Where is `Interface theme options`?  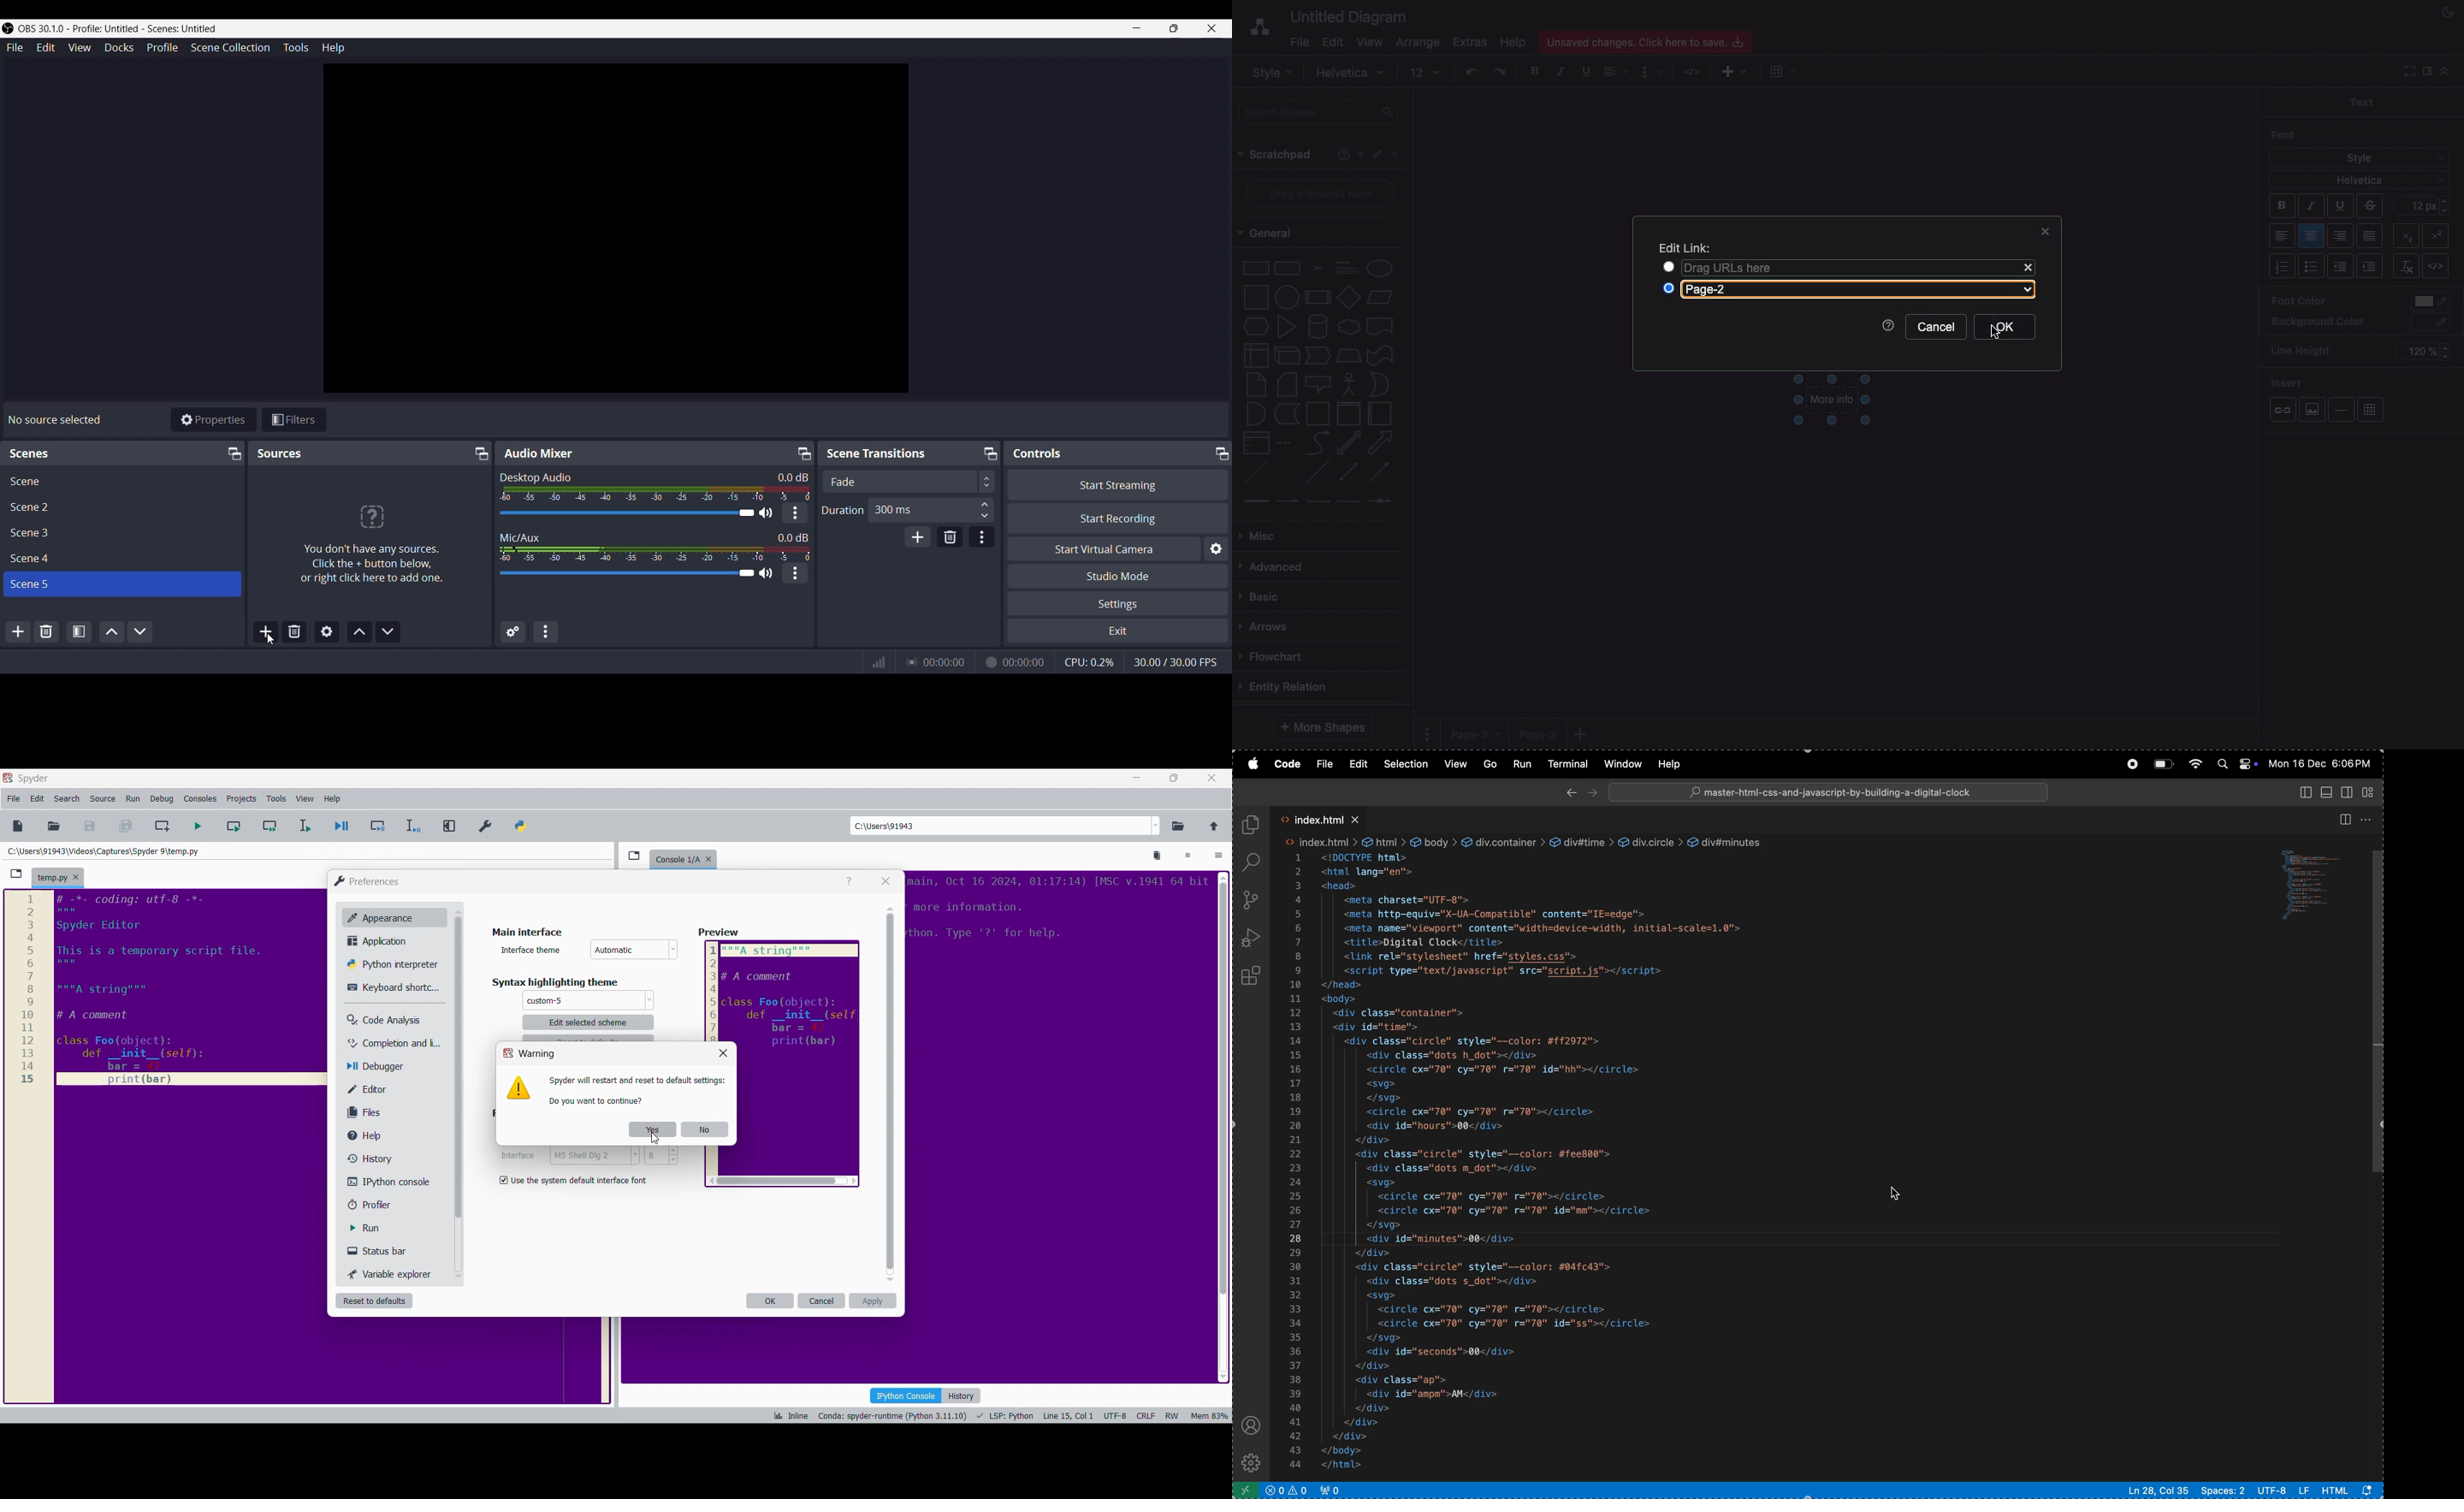 Interface theme options is located at coordinates (634, 950).